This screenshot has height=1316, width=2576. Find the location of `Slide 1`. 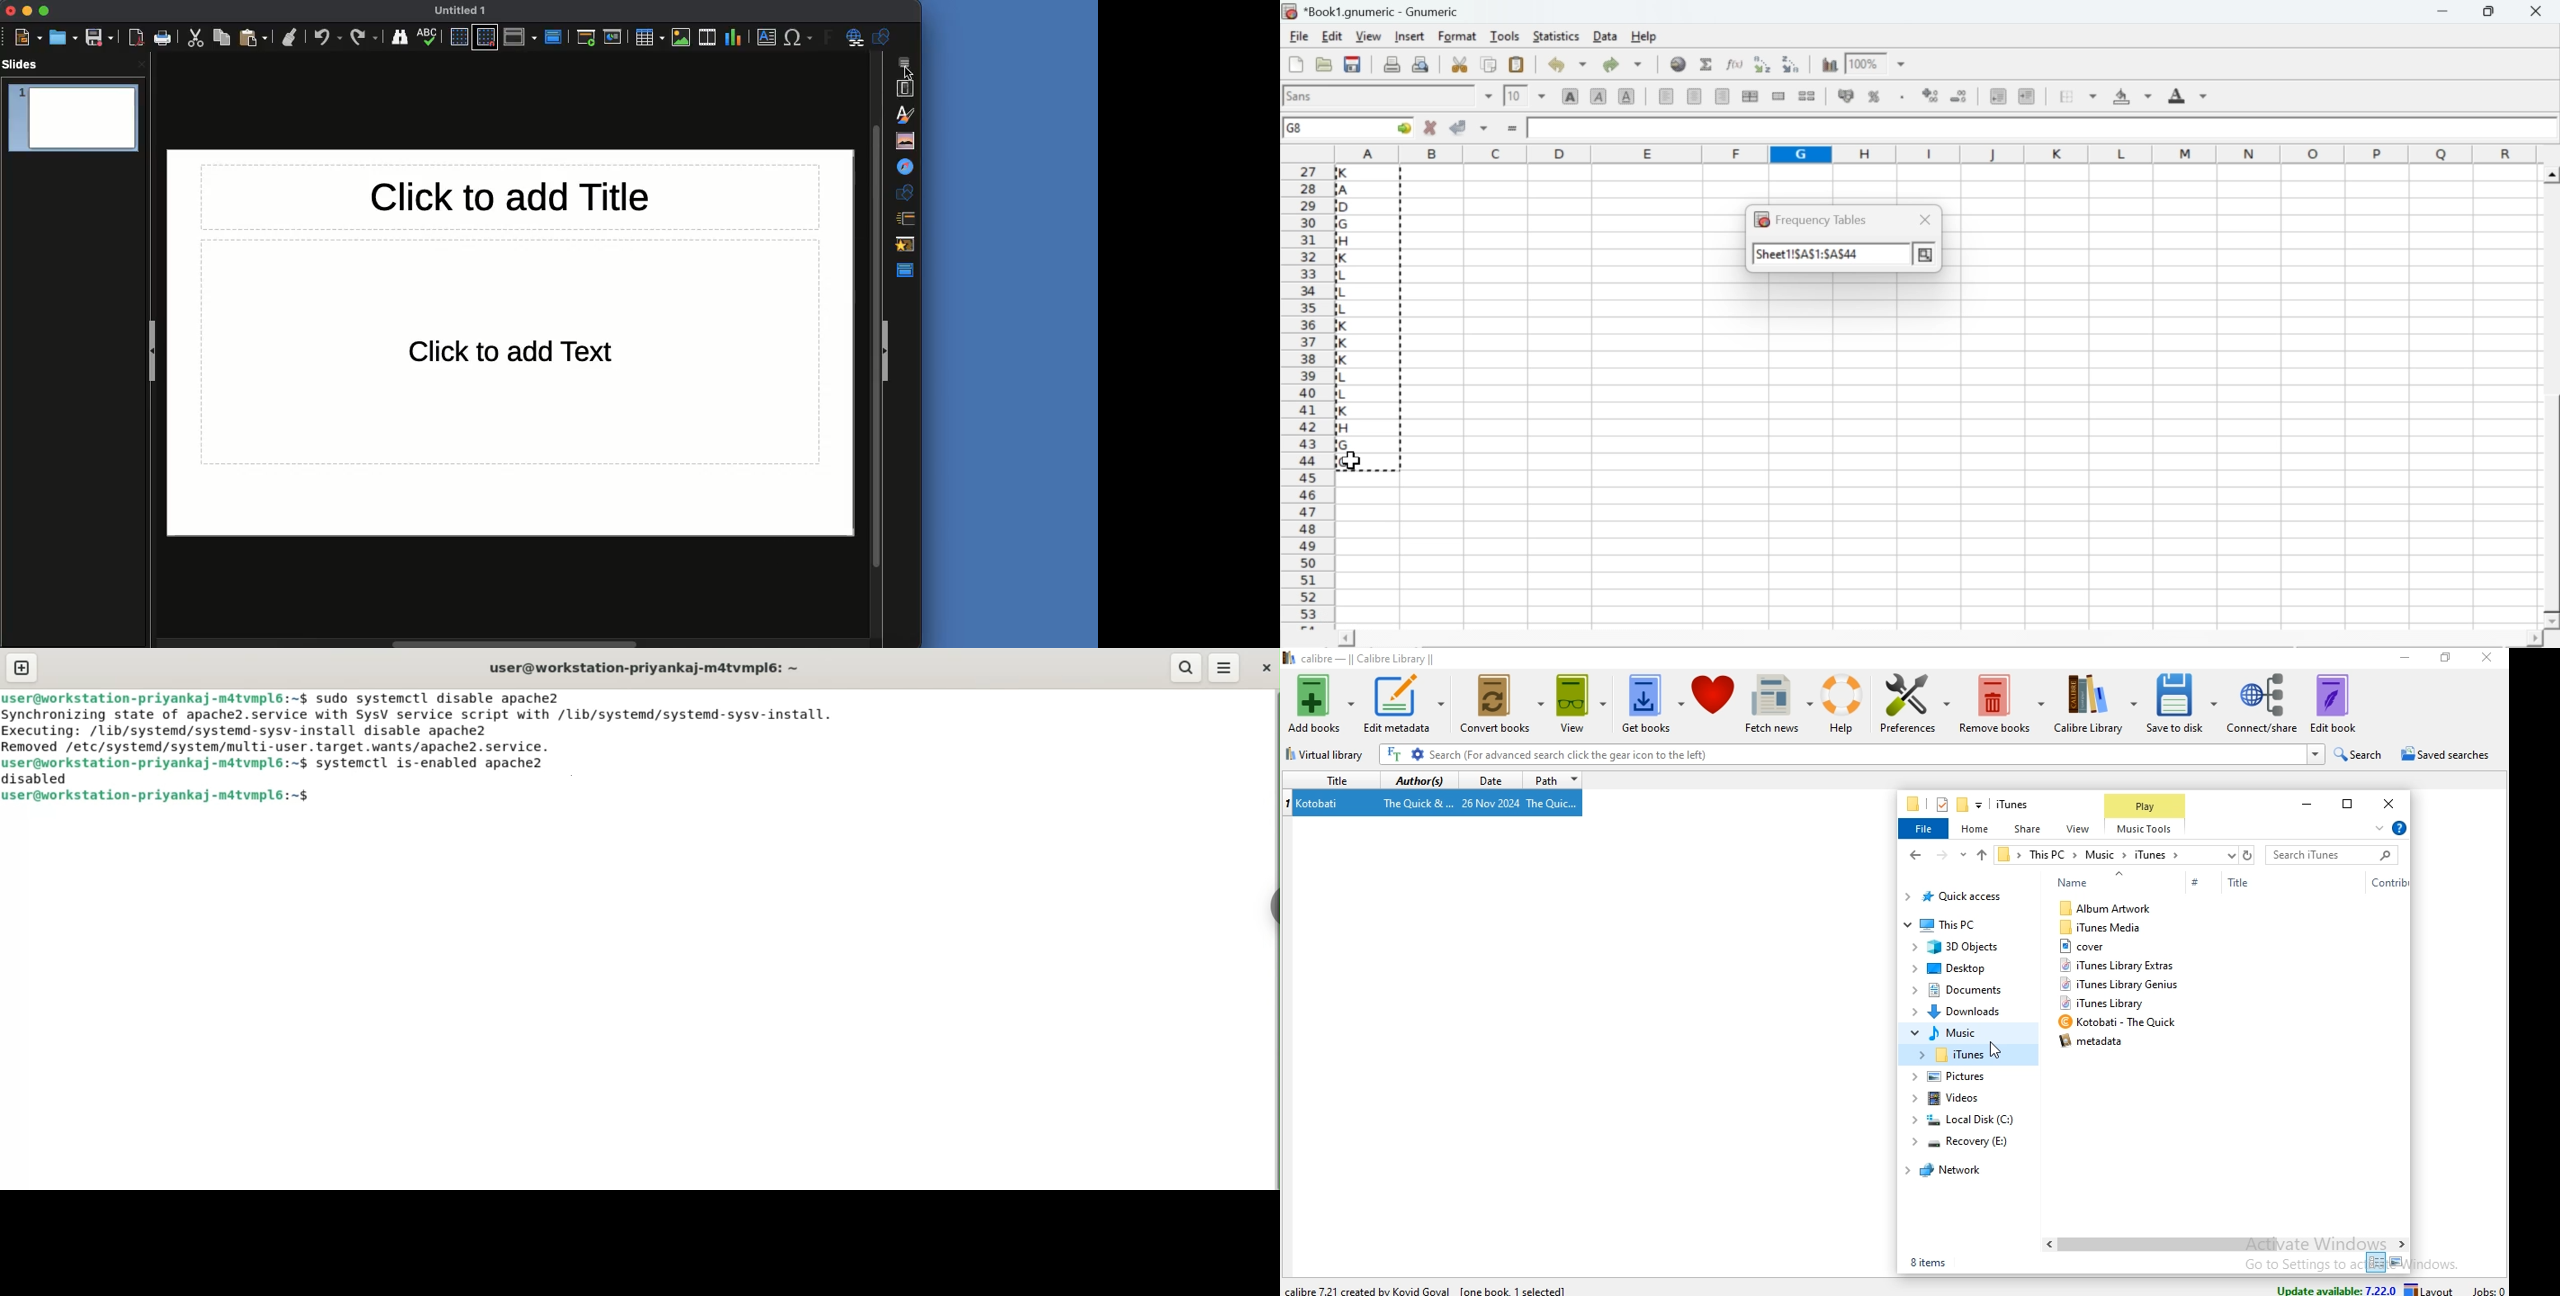

Slide 1 is located at coordinates (73, 120).